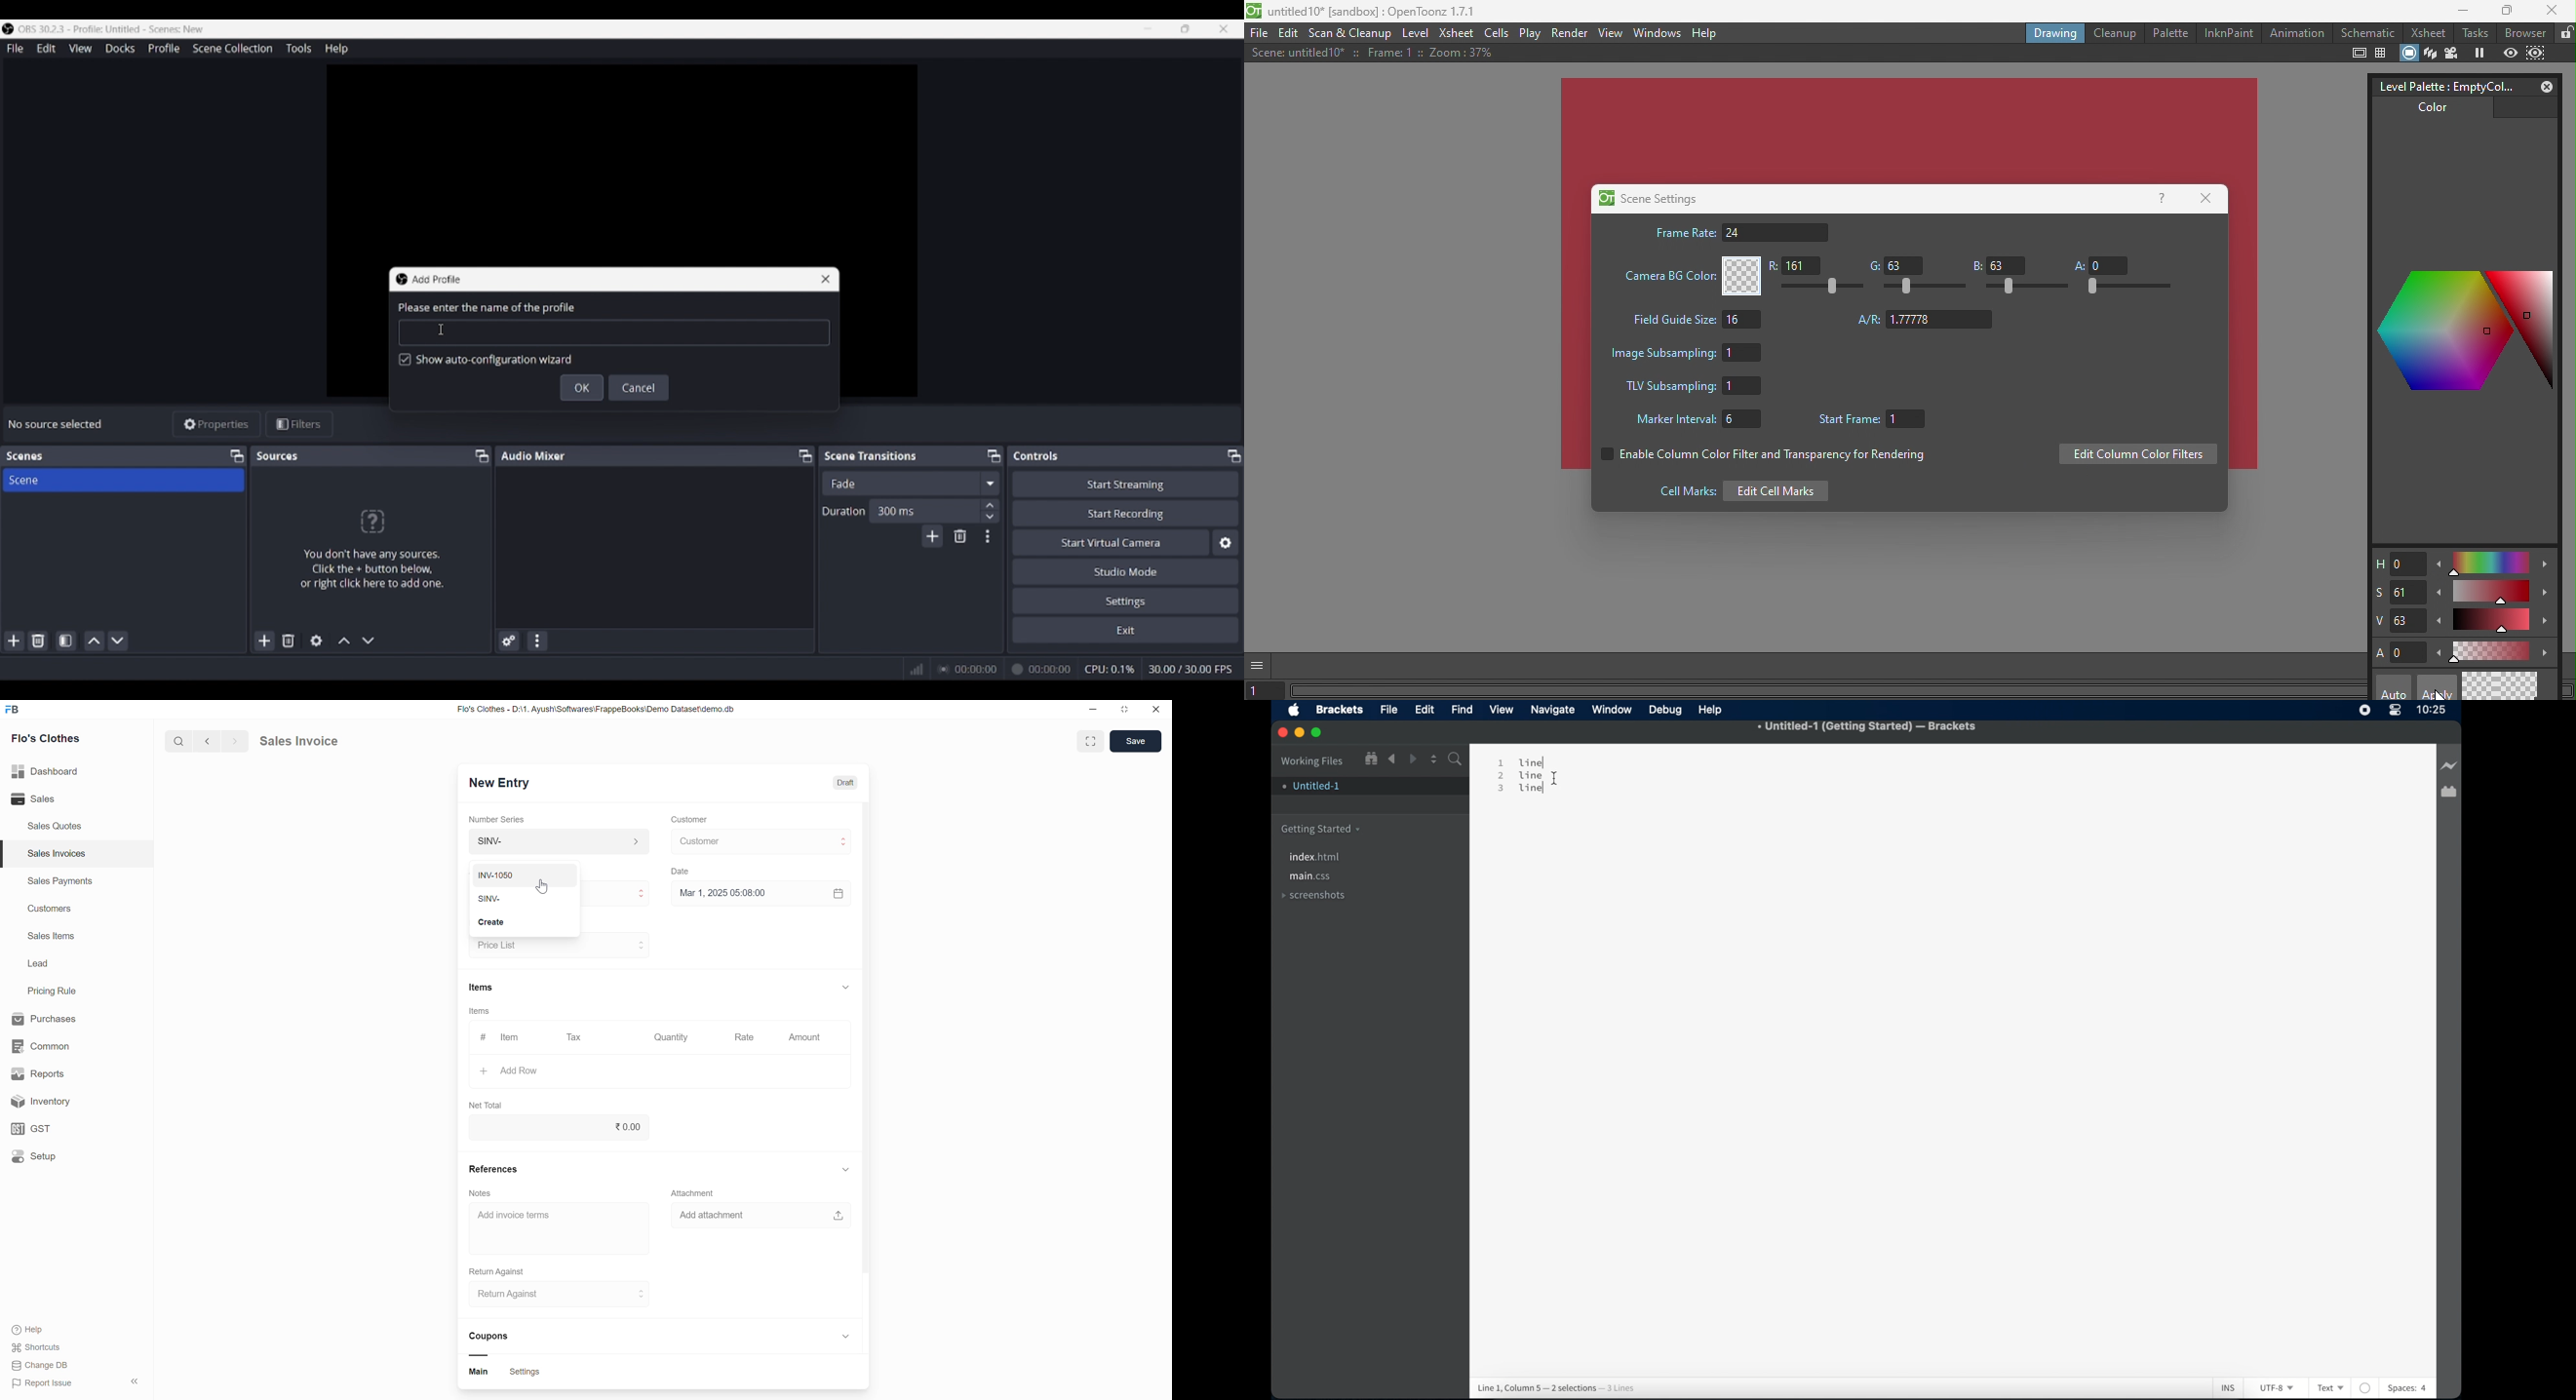 This screenshot has height=1400, width=2576. I want to click on Notes, so click(481, 1192).